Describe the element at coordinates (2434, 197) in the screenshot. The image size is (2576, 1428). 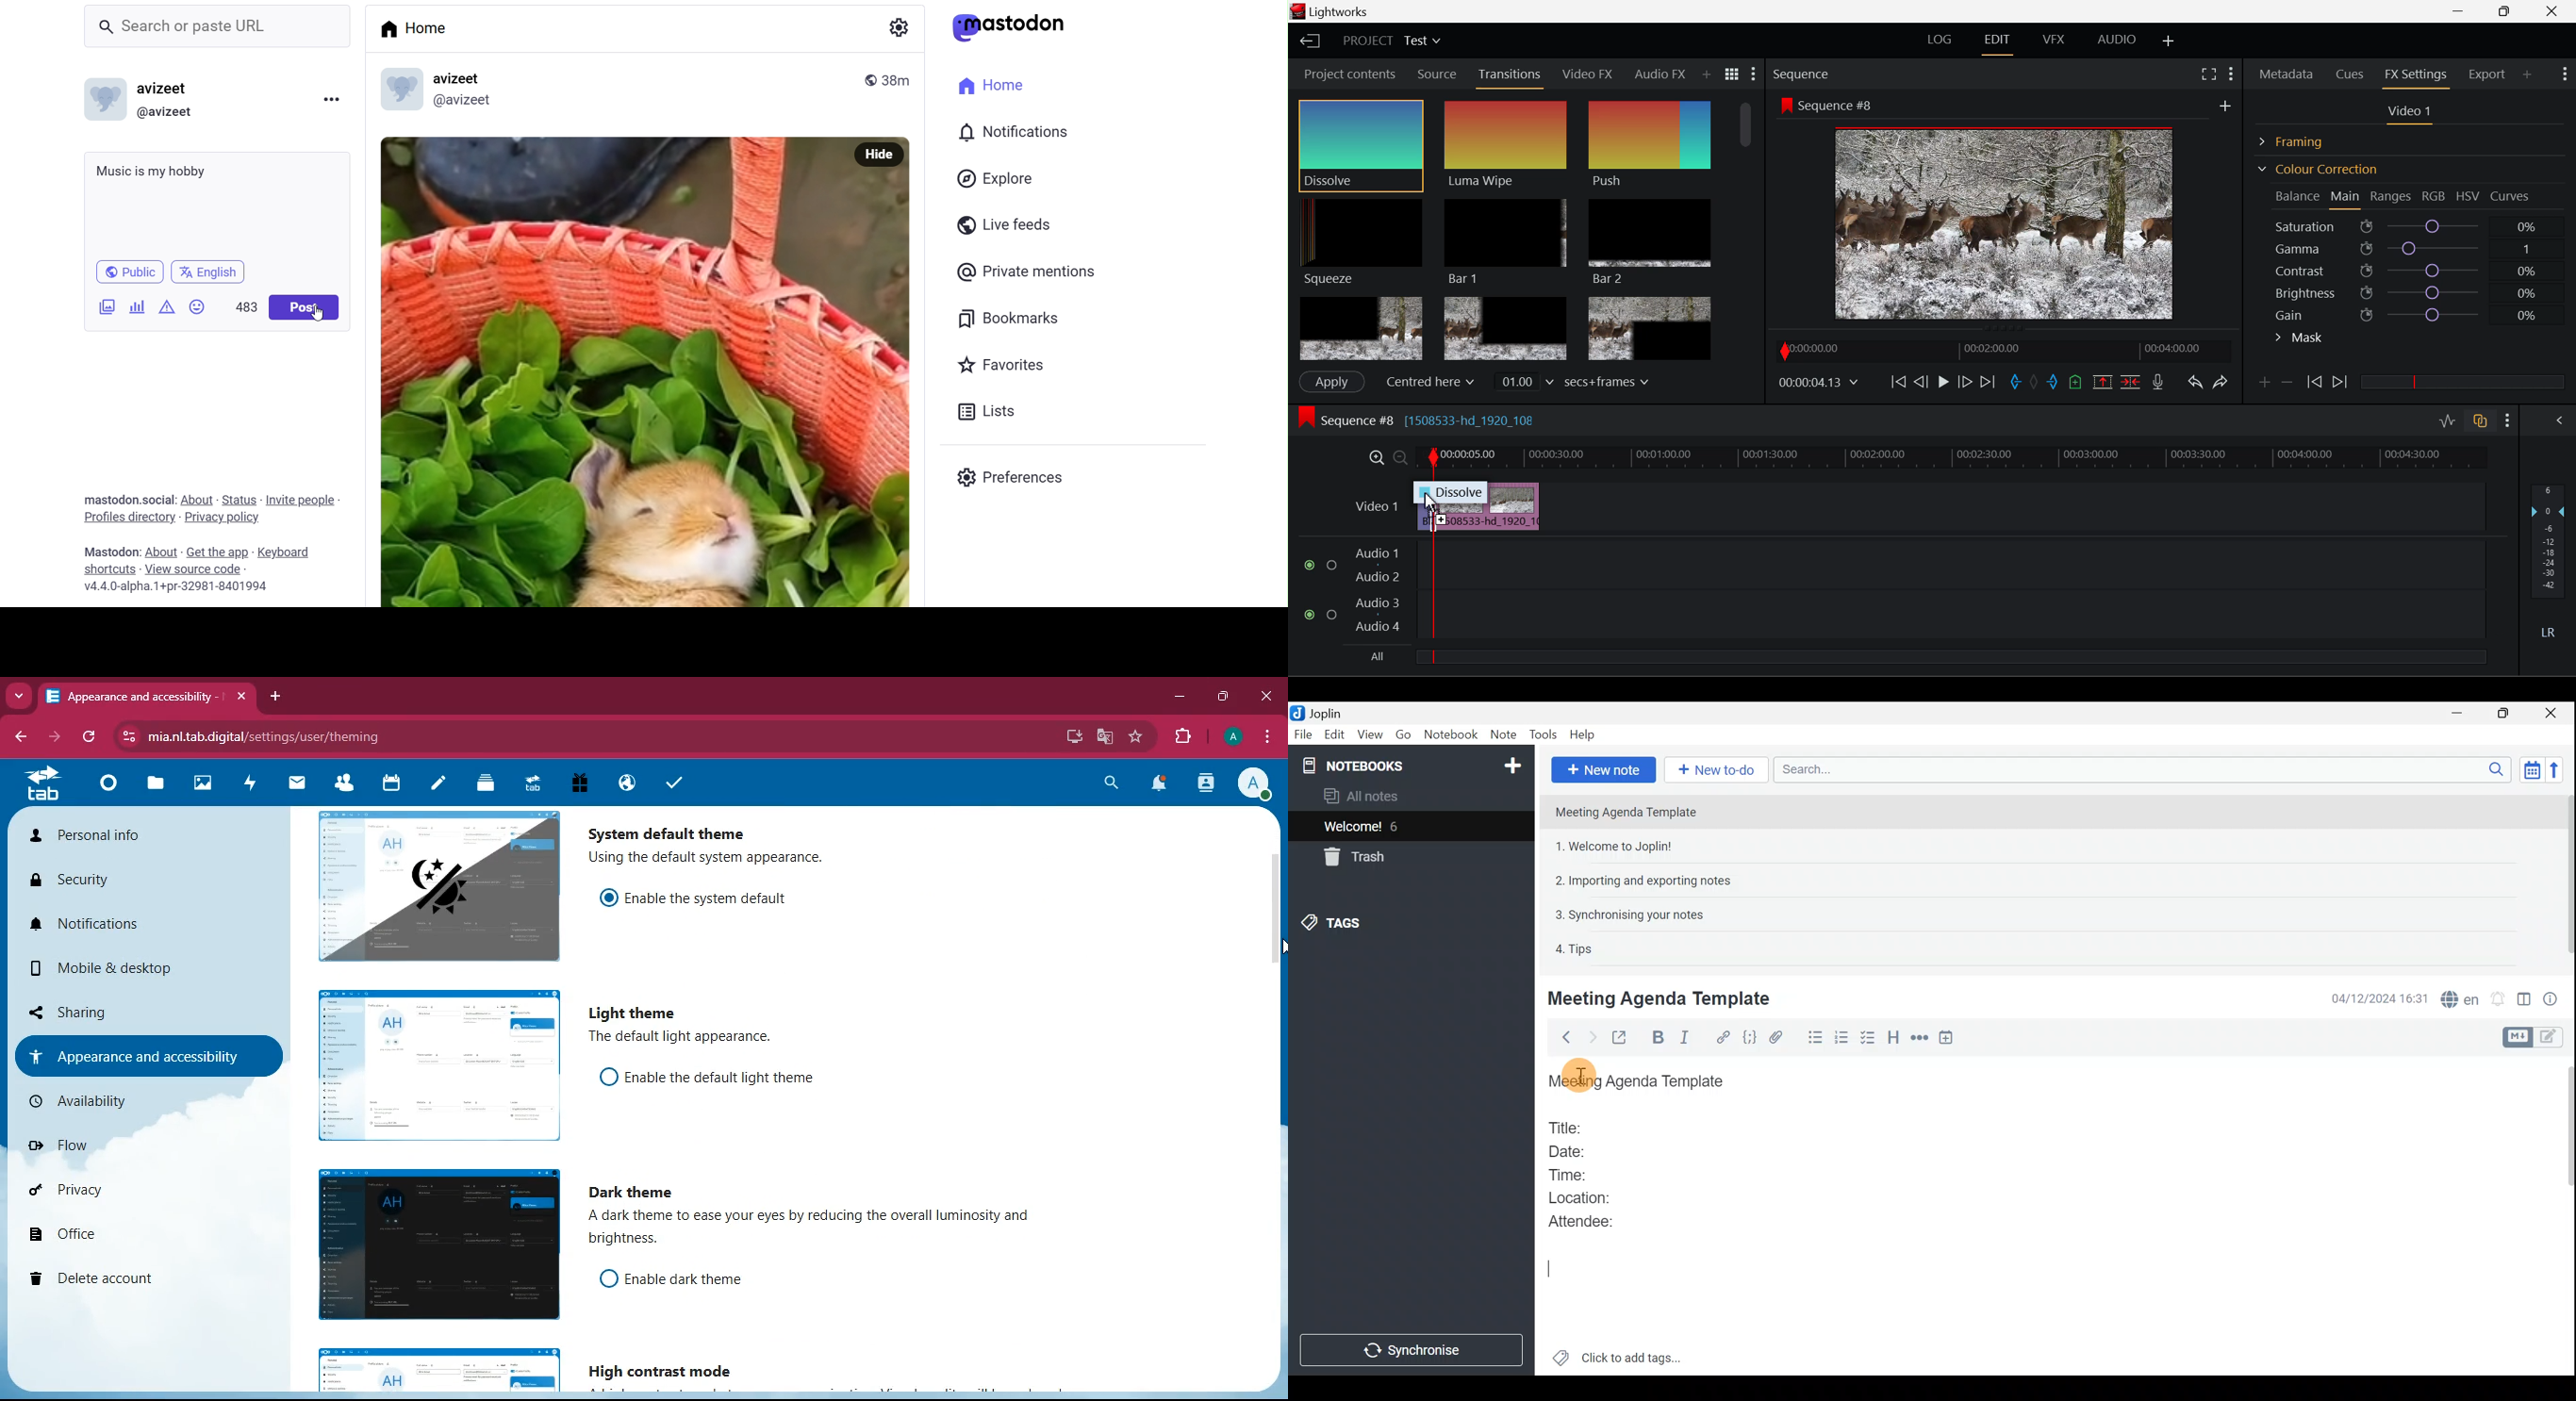
I see `RGB` at that location.